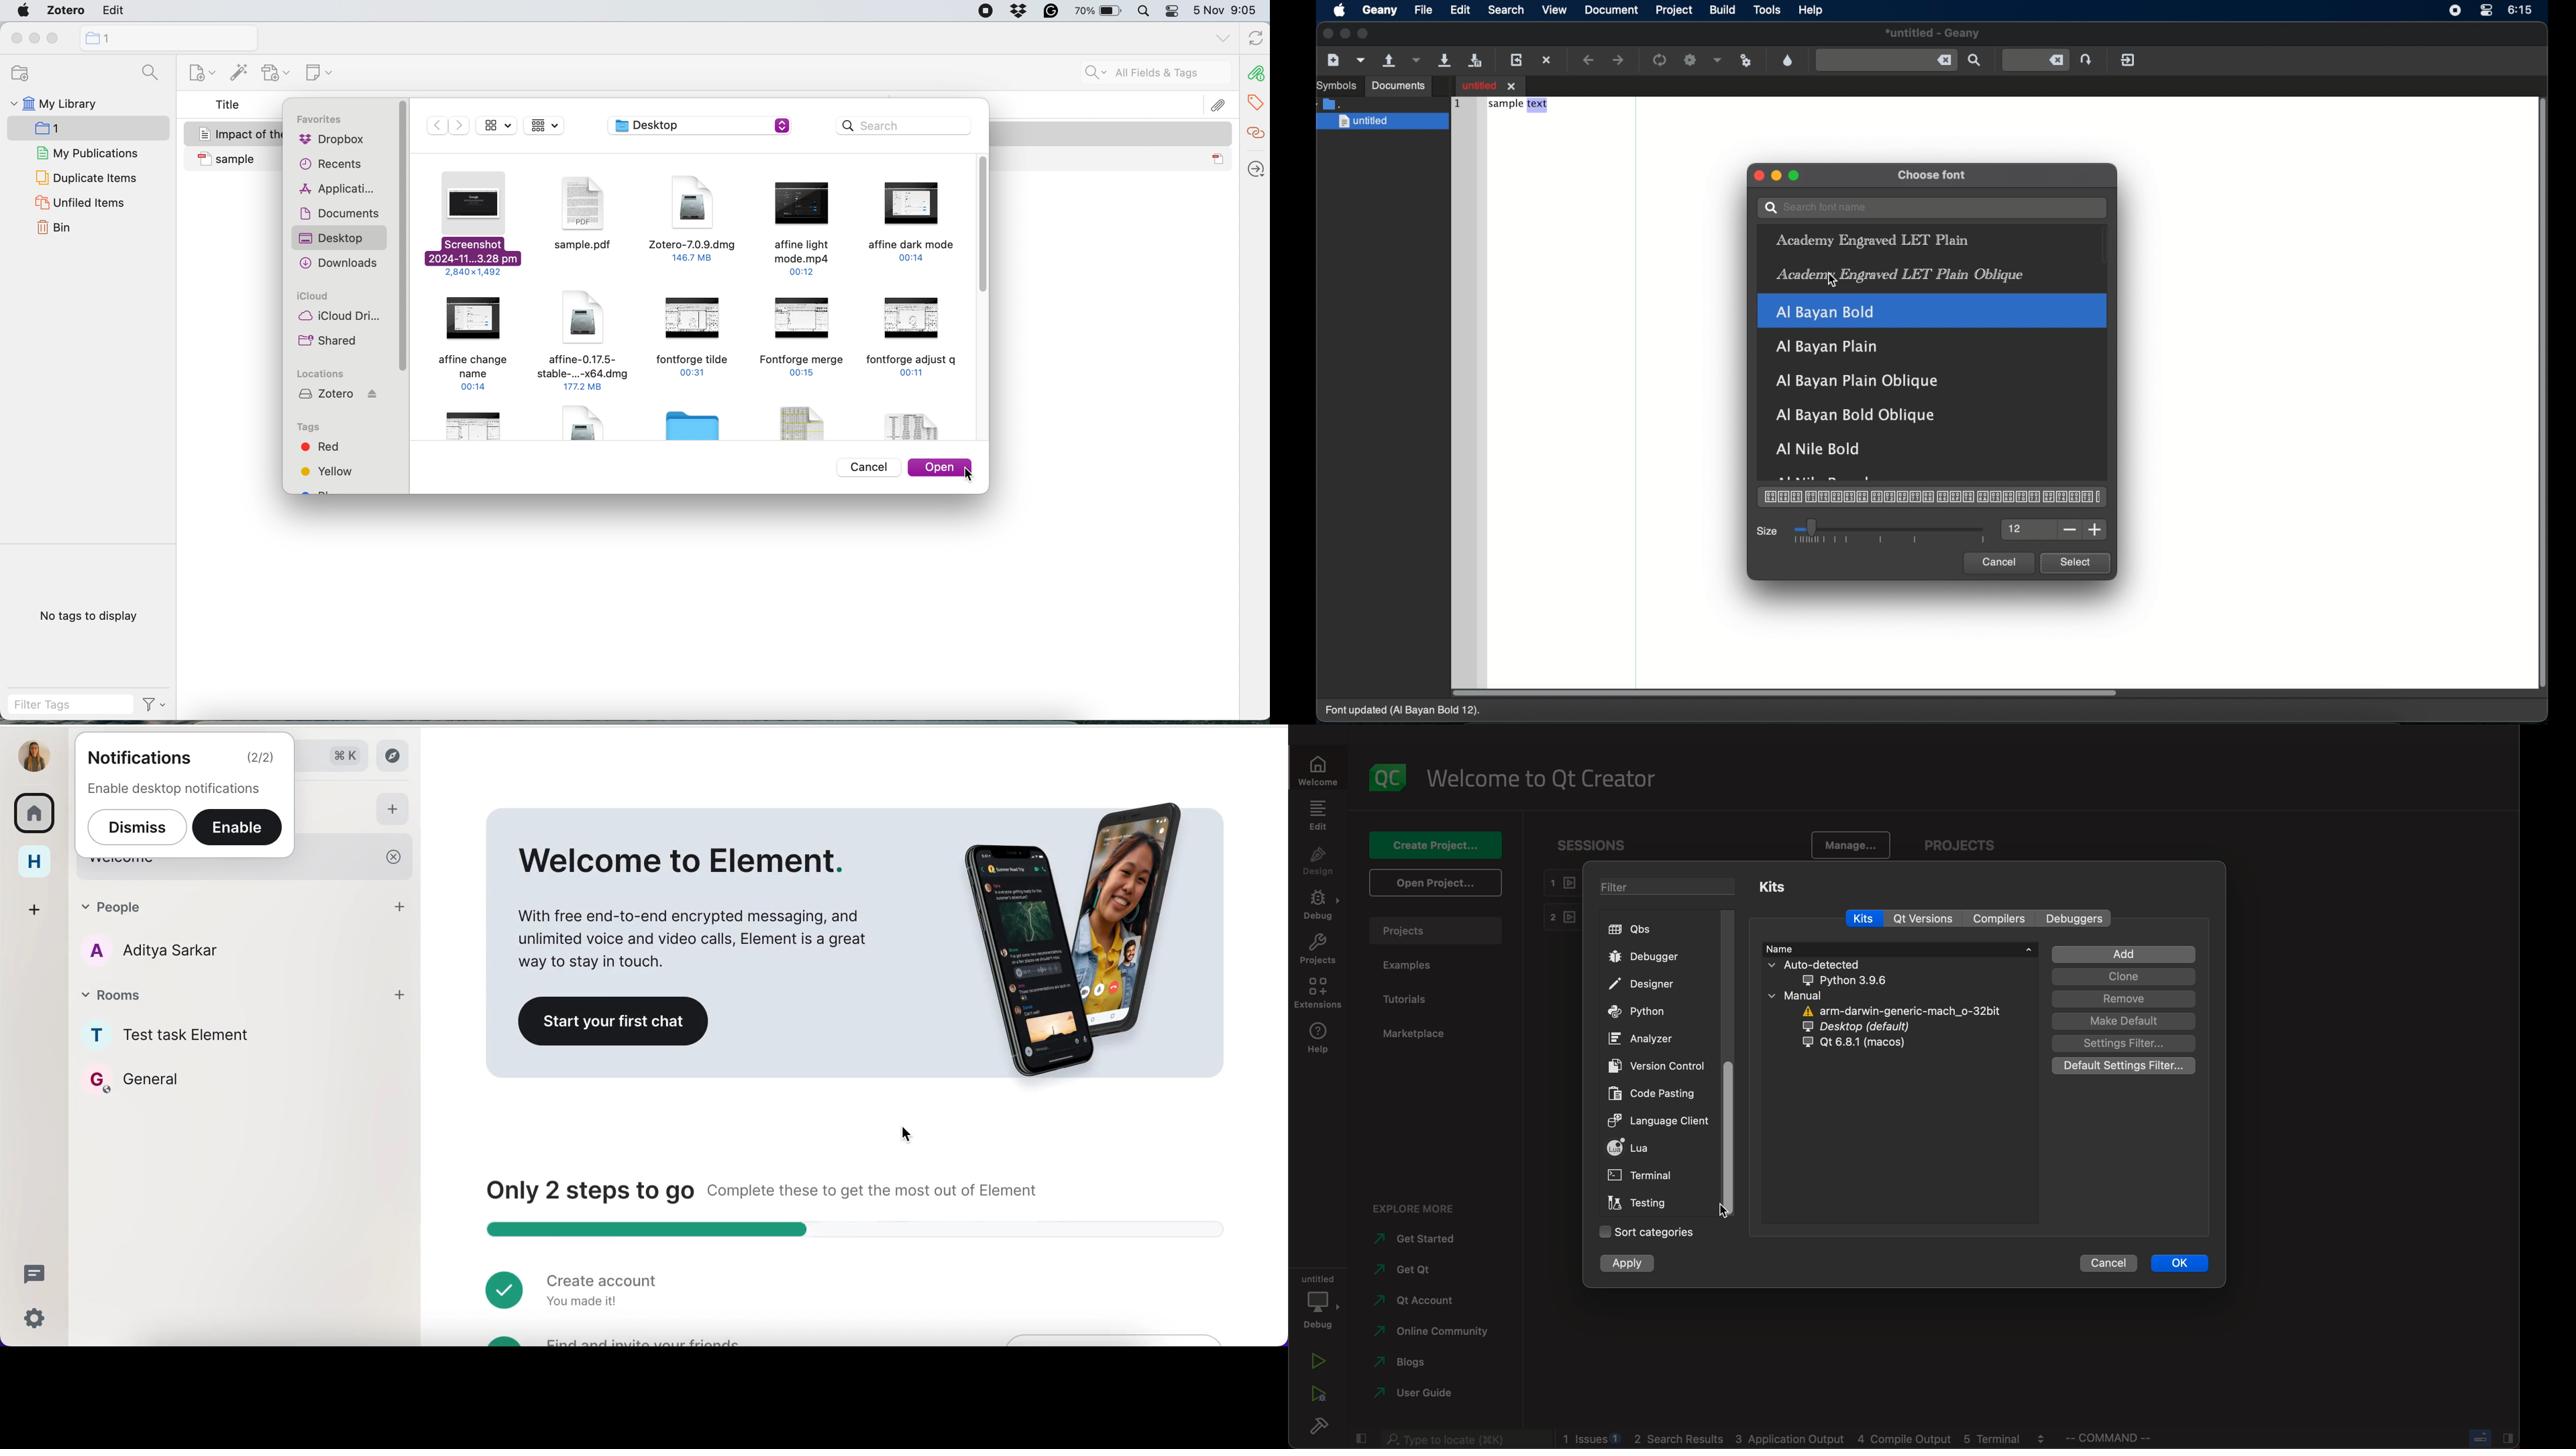  What do you see at coordinates (339, 262) in the screenshot?
I see `downloads` at bounding box center [339, 262].